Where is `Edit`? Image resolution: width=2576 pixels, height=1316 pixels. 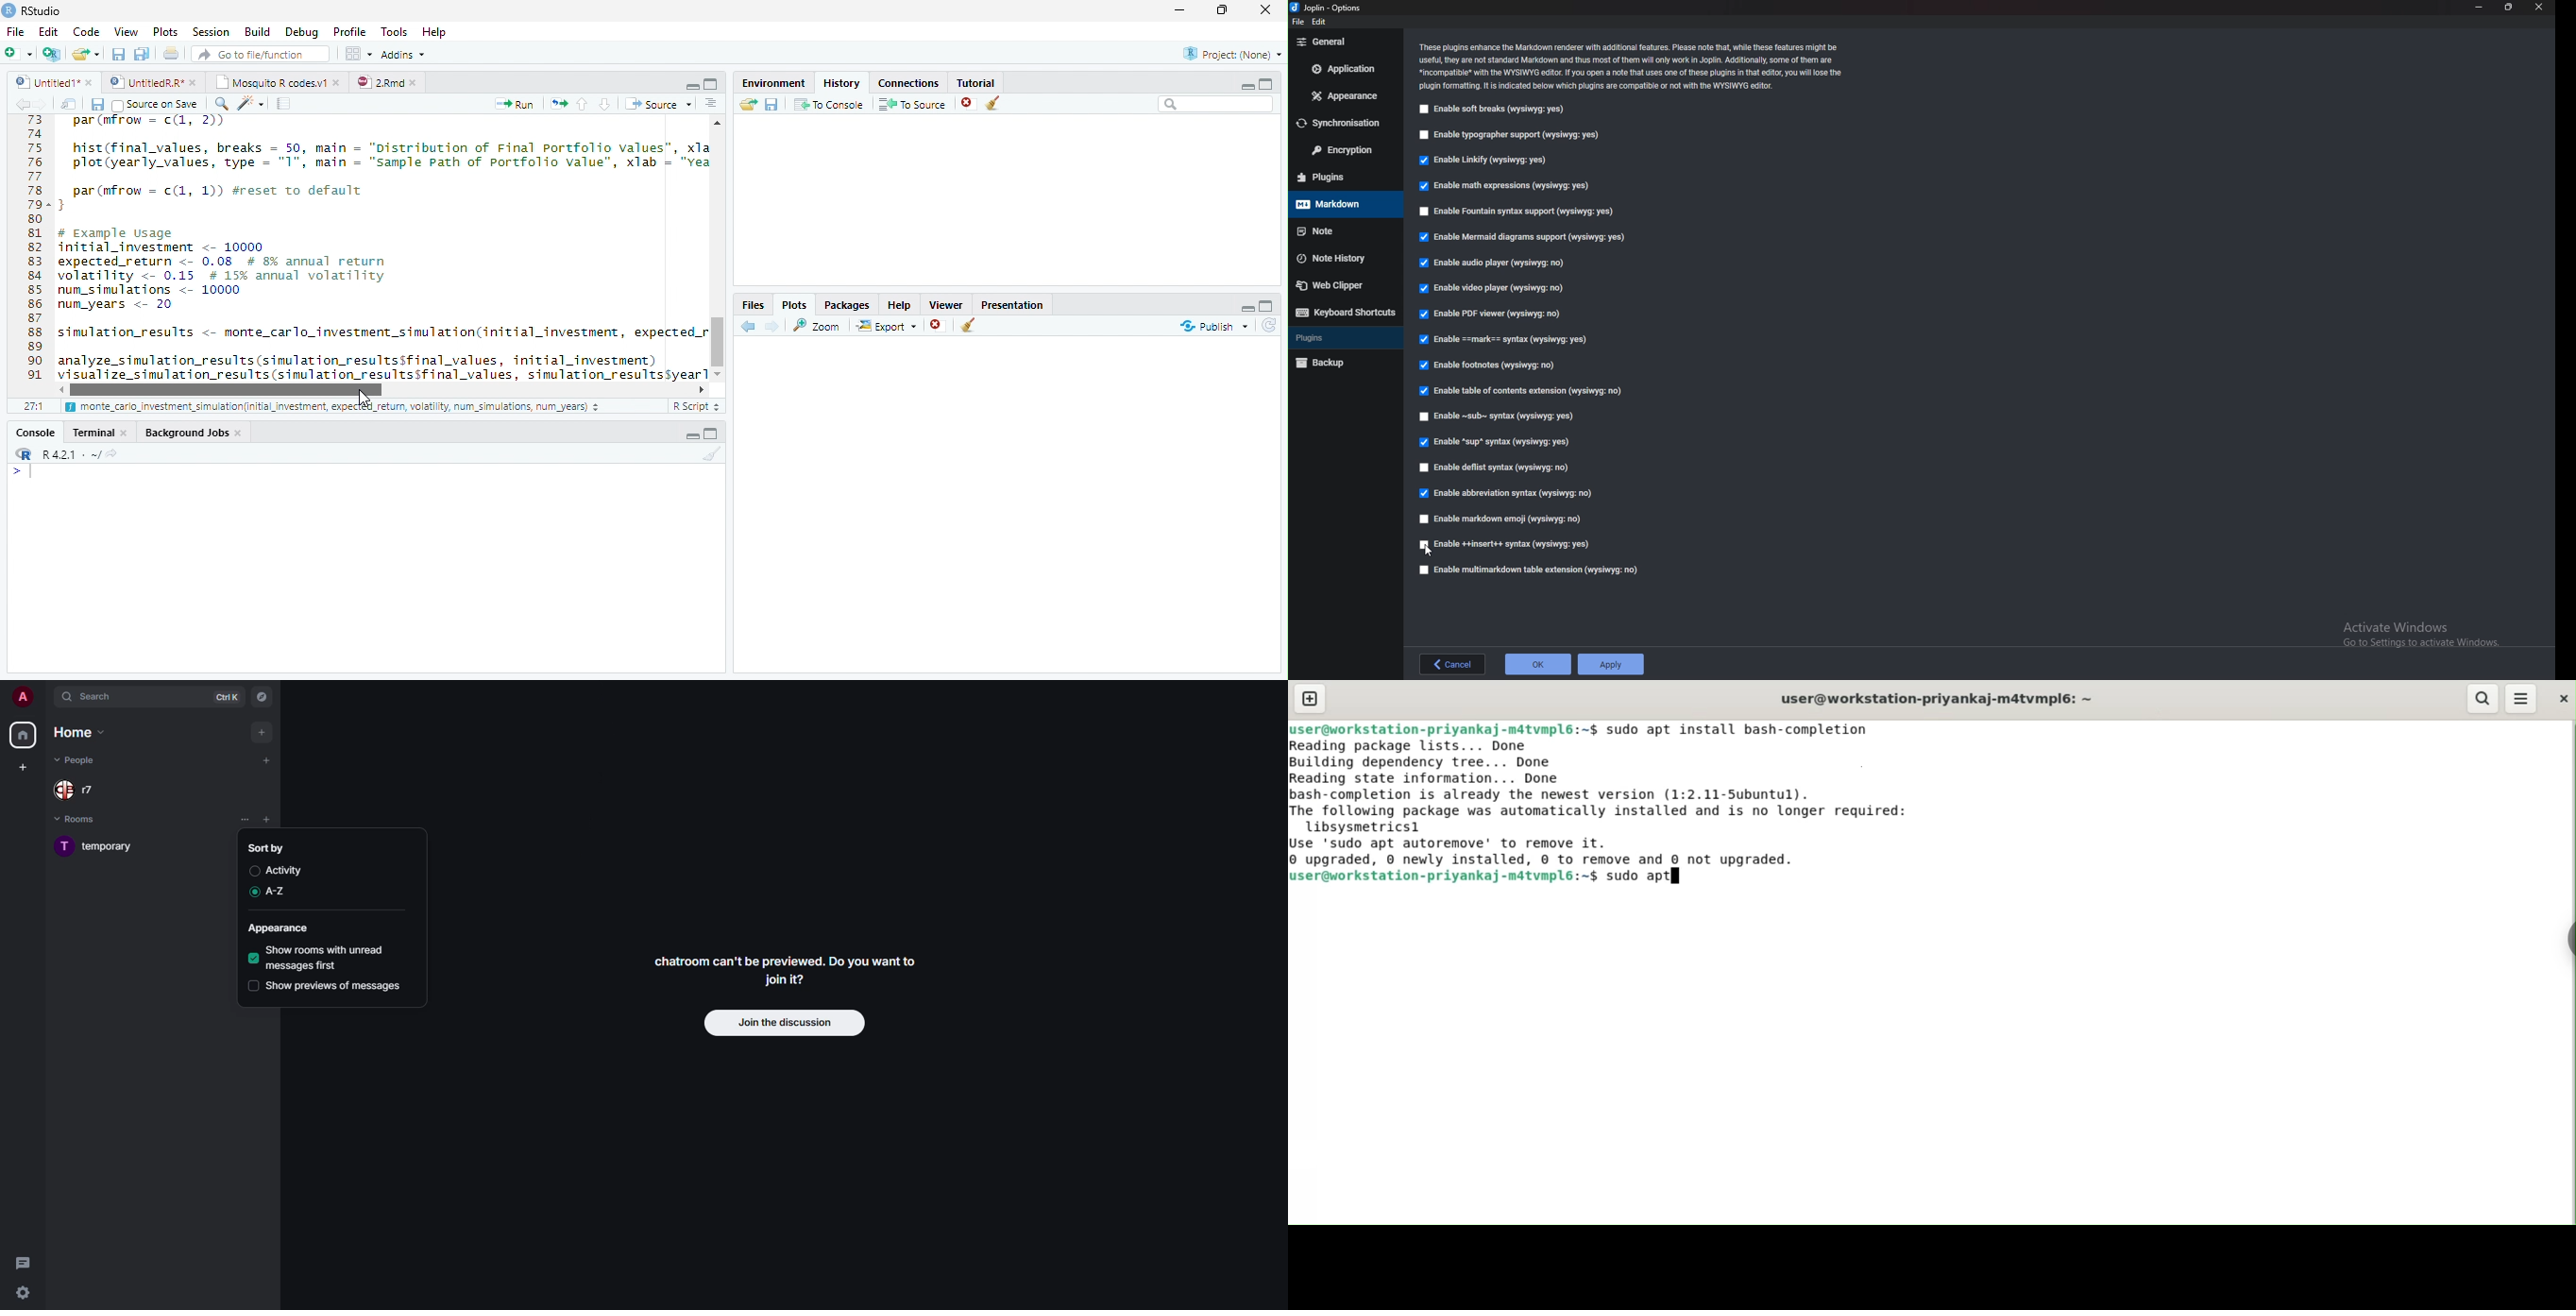 Edit is located at coordinates (47, 30).